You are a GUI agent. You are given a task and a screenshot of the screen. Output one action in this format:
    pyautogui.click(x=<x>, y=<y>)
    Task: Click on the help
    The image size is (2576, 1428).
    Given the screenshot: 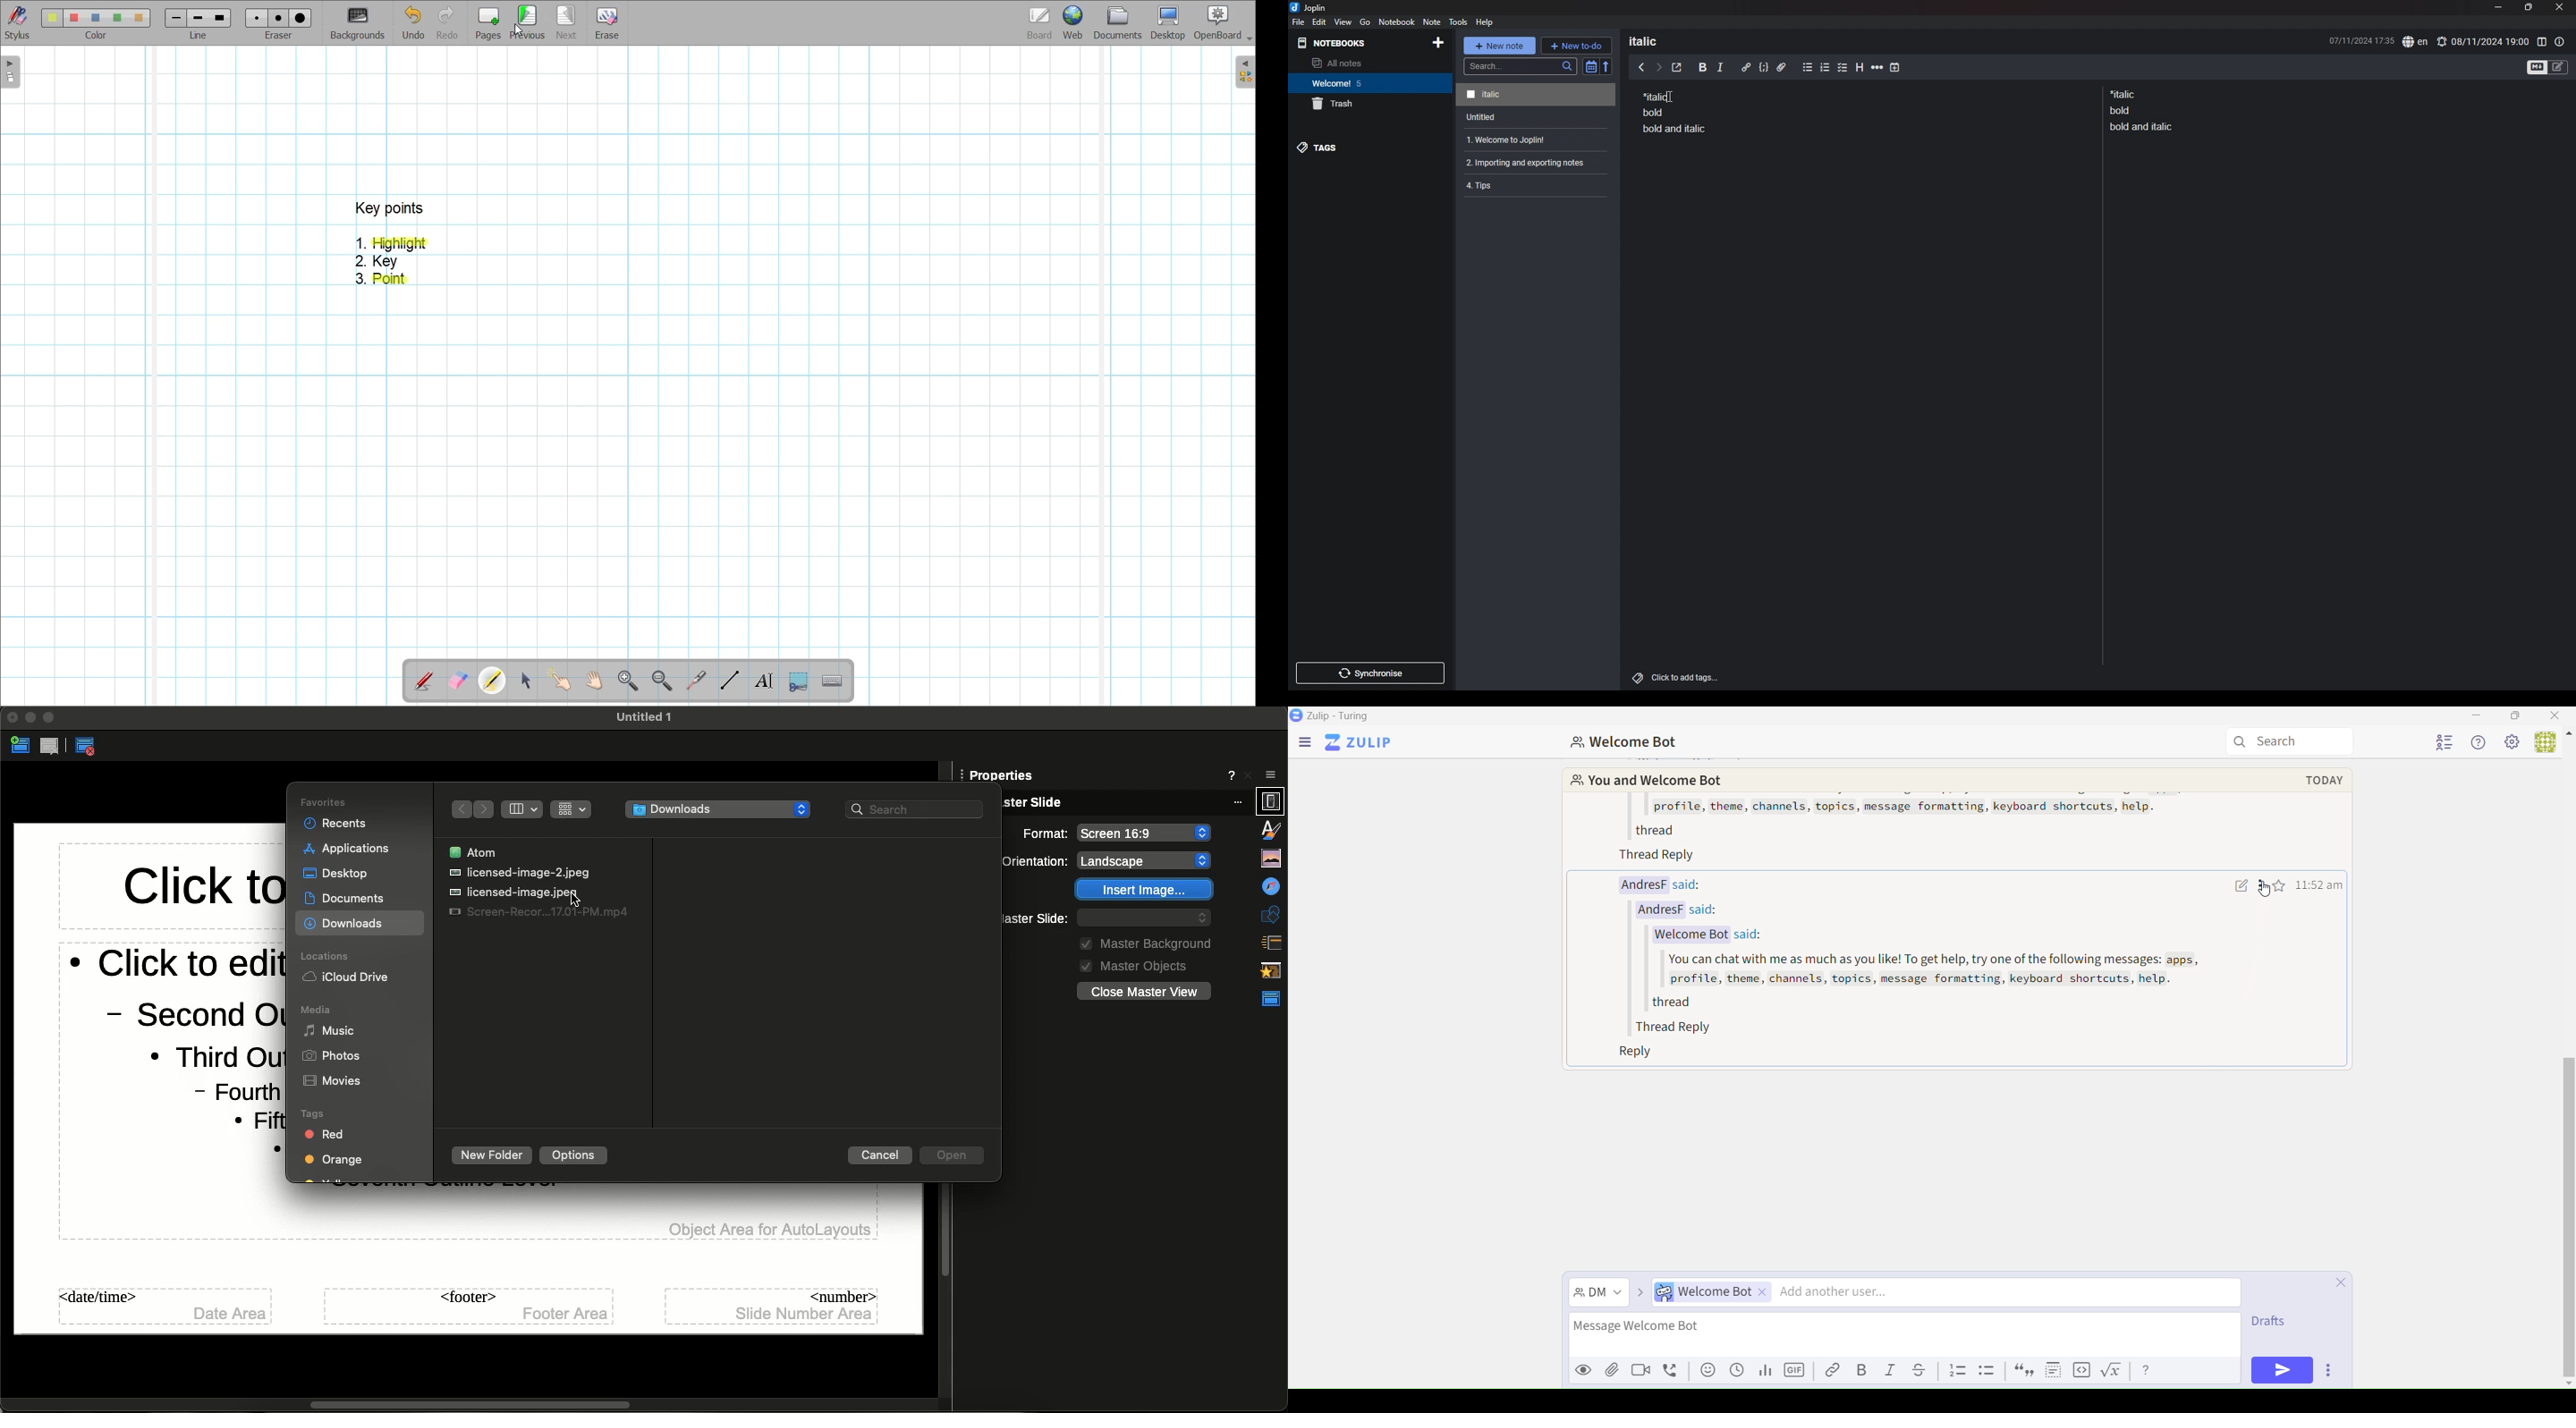 What is the action you would take?
    pyautogui.click(x=2148, y=1371)
    